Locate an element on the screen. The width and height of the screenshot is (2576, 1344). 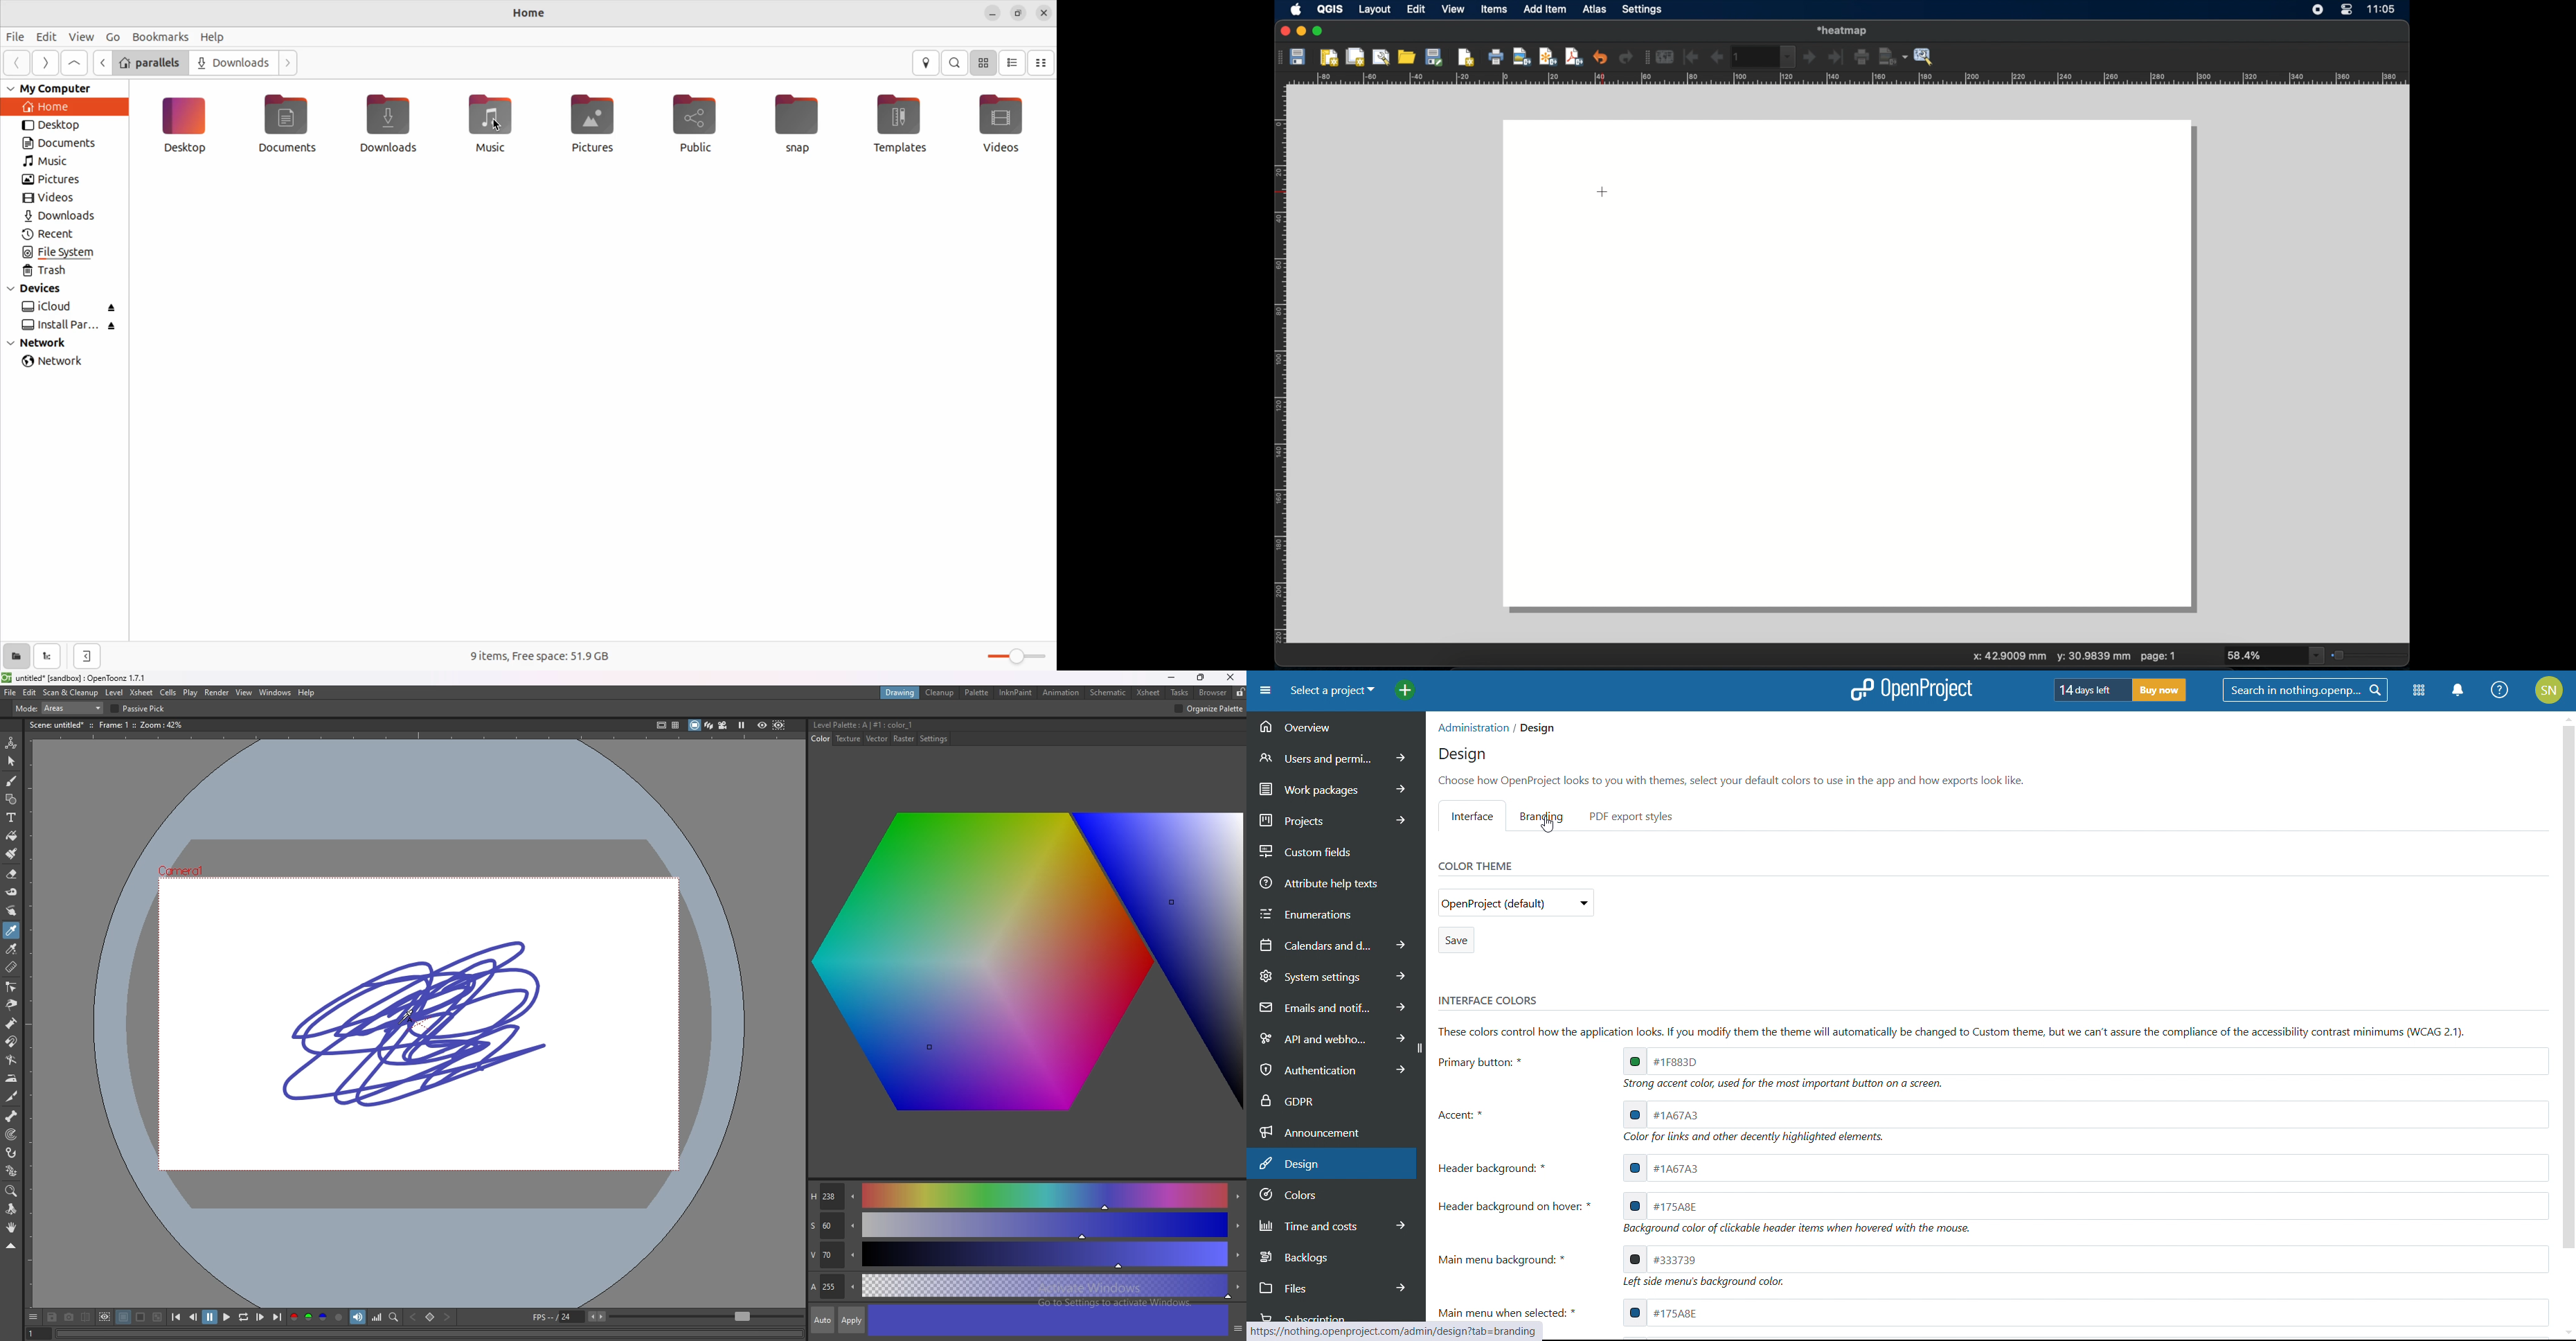
https://nothing.openproject.com/admin/design is located at coordinates (1361, 1330).